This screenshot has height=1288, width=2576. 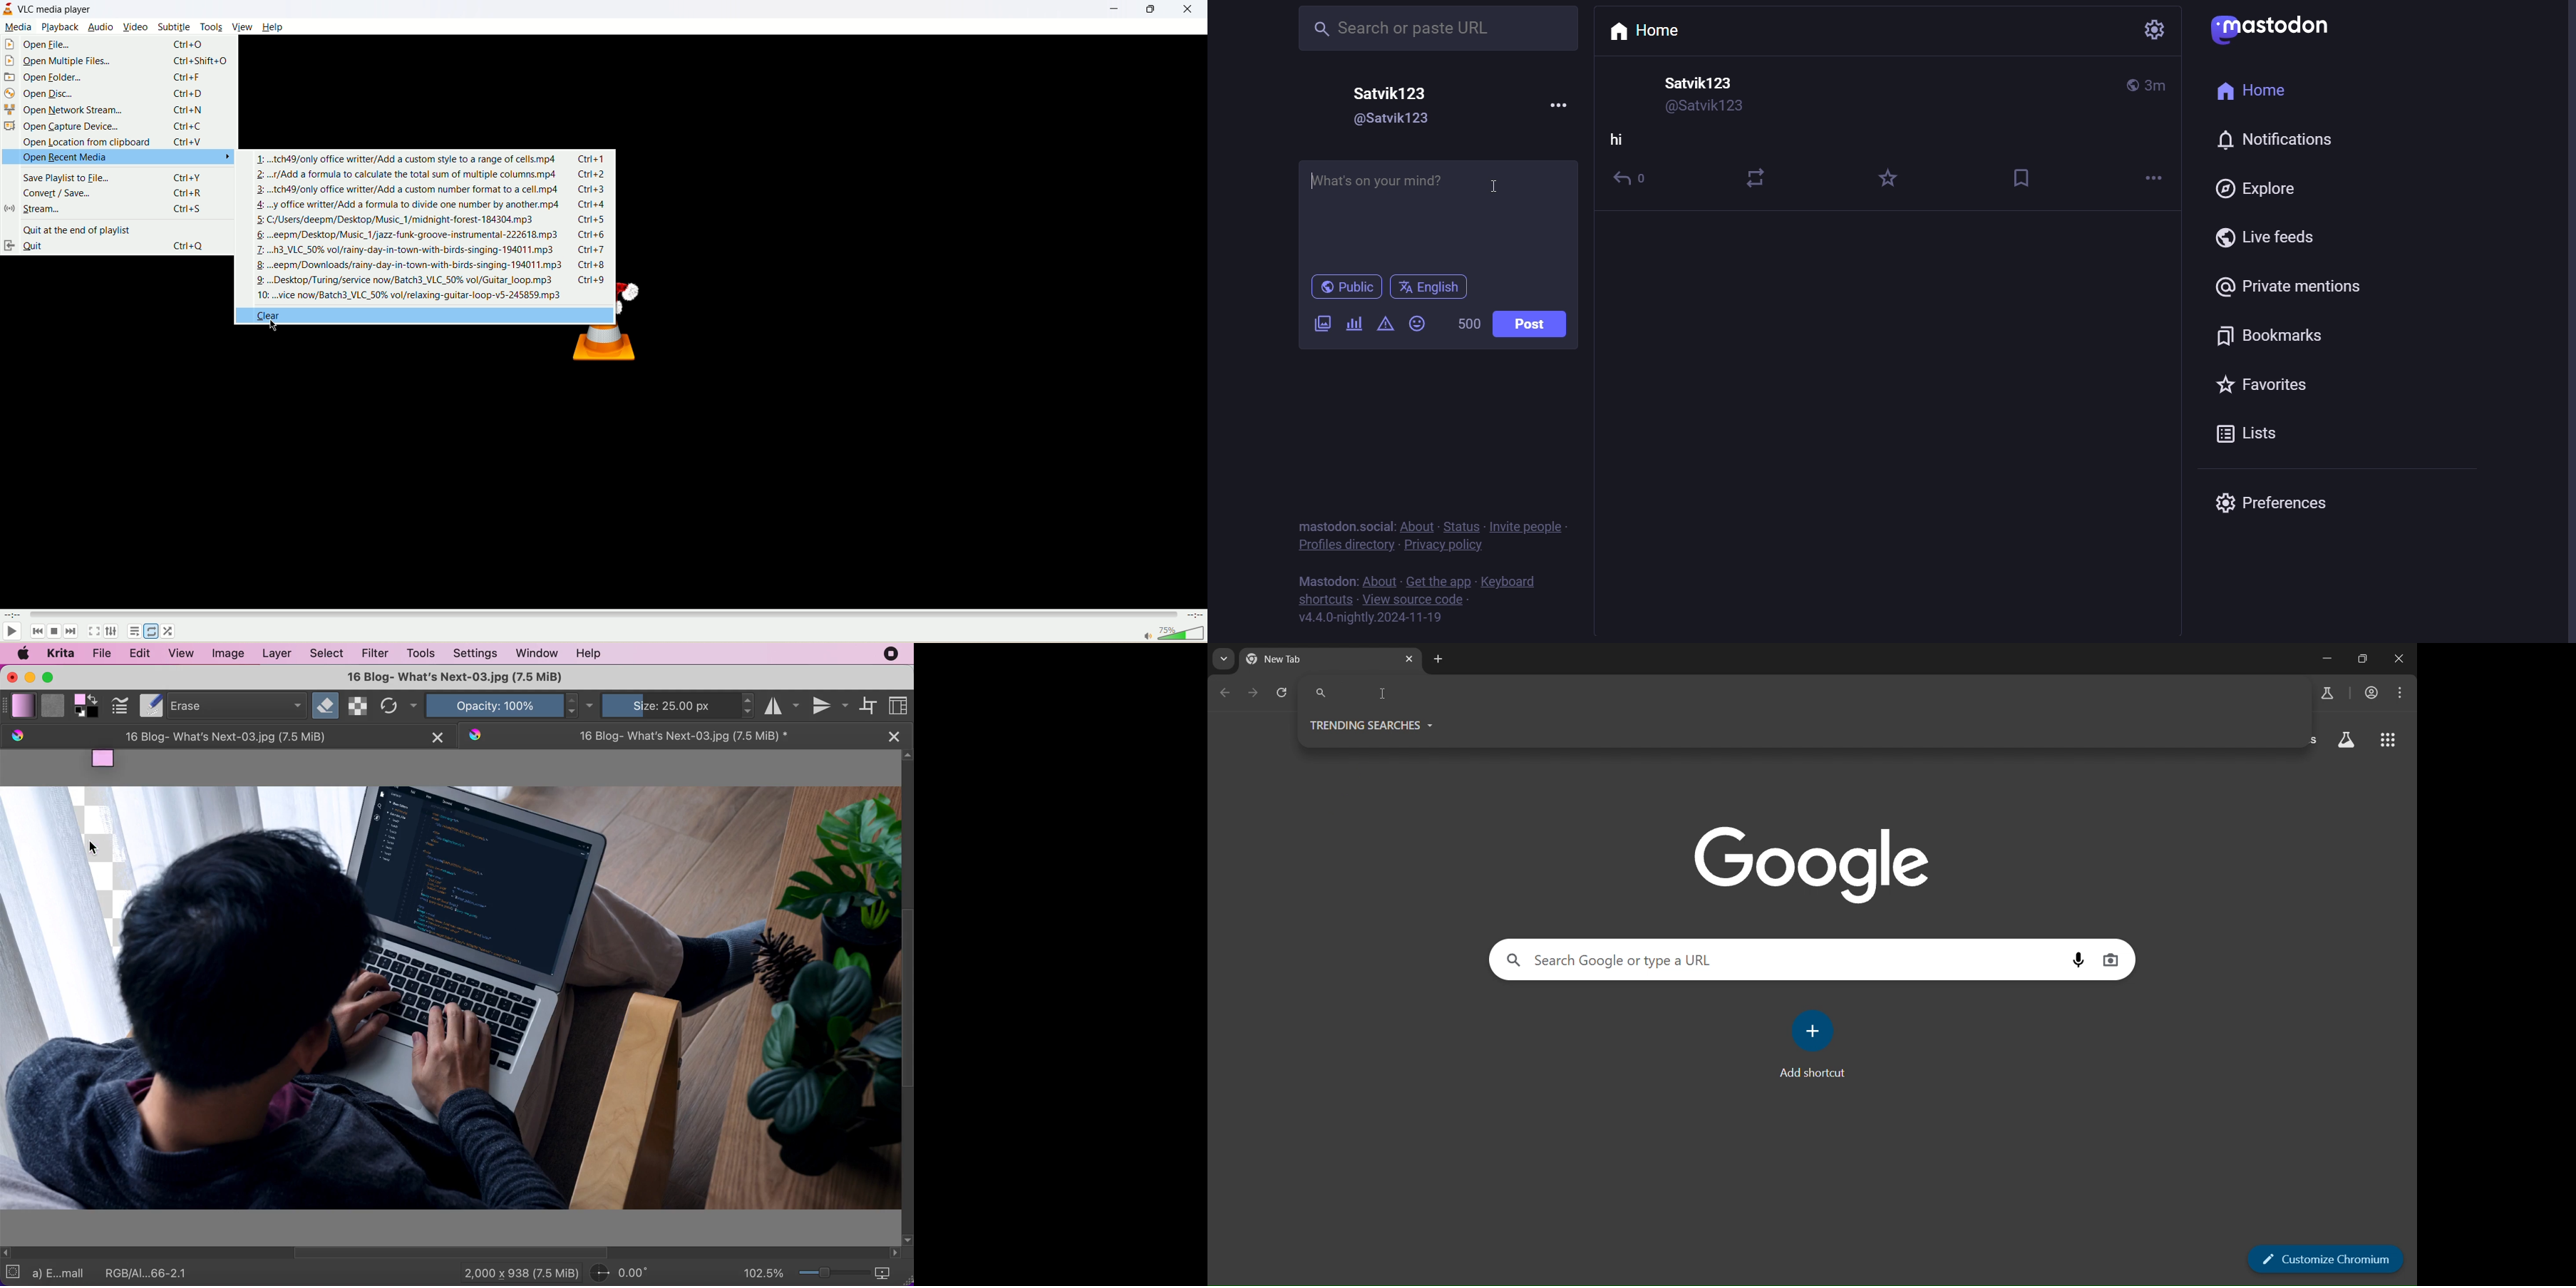 What do you see at coordinates (424, 315) in the screenshot?
I see `clear` at bounding box center [424, 315].